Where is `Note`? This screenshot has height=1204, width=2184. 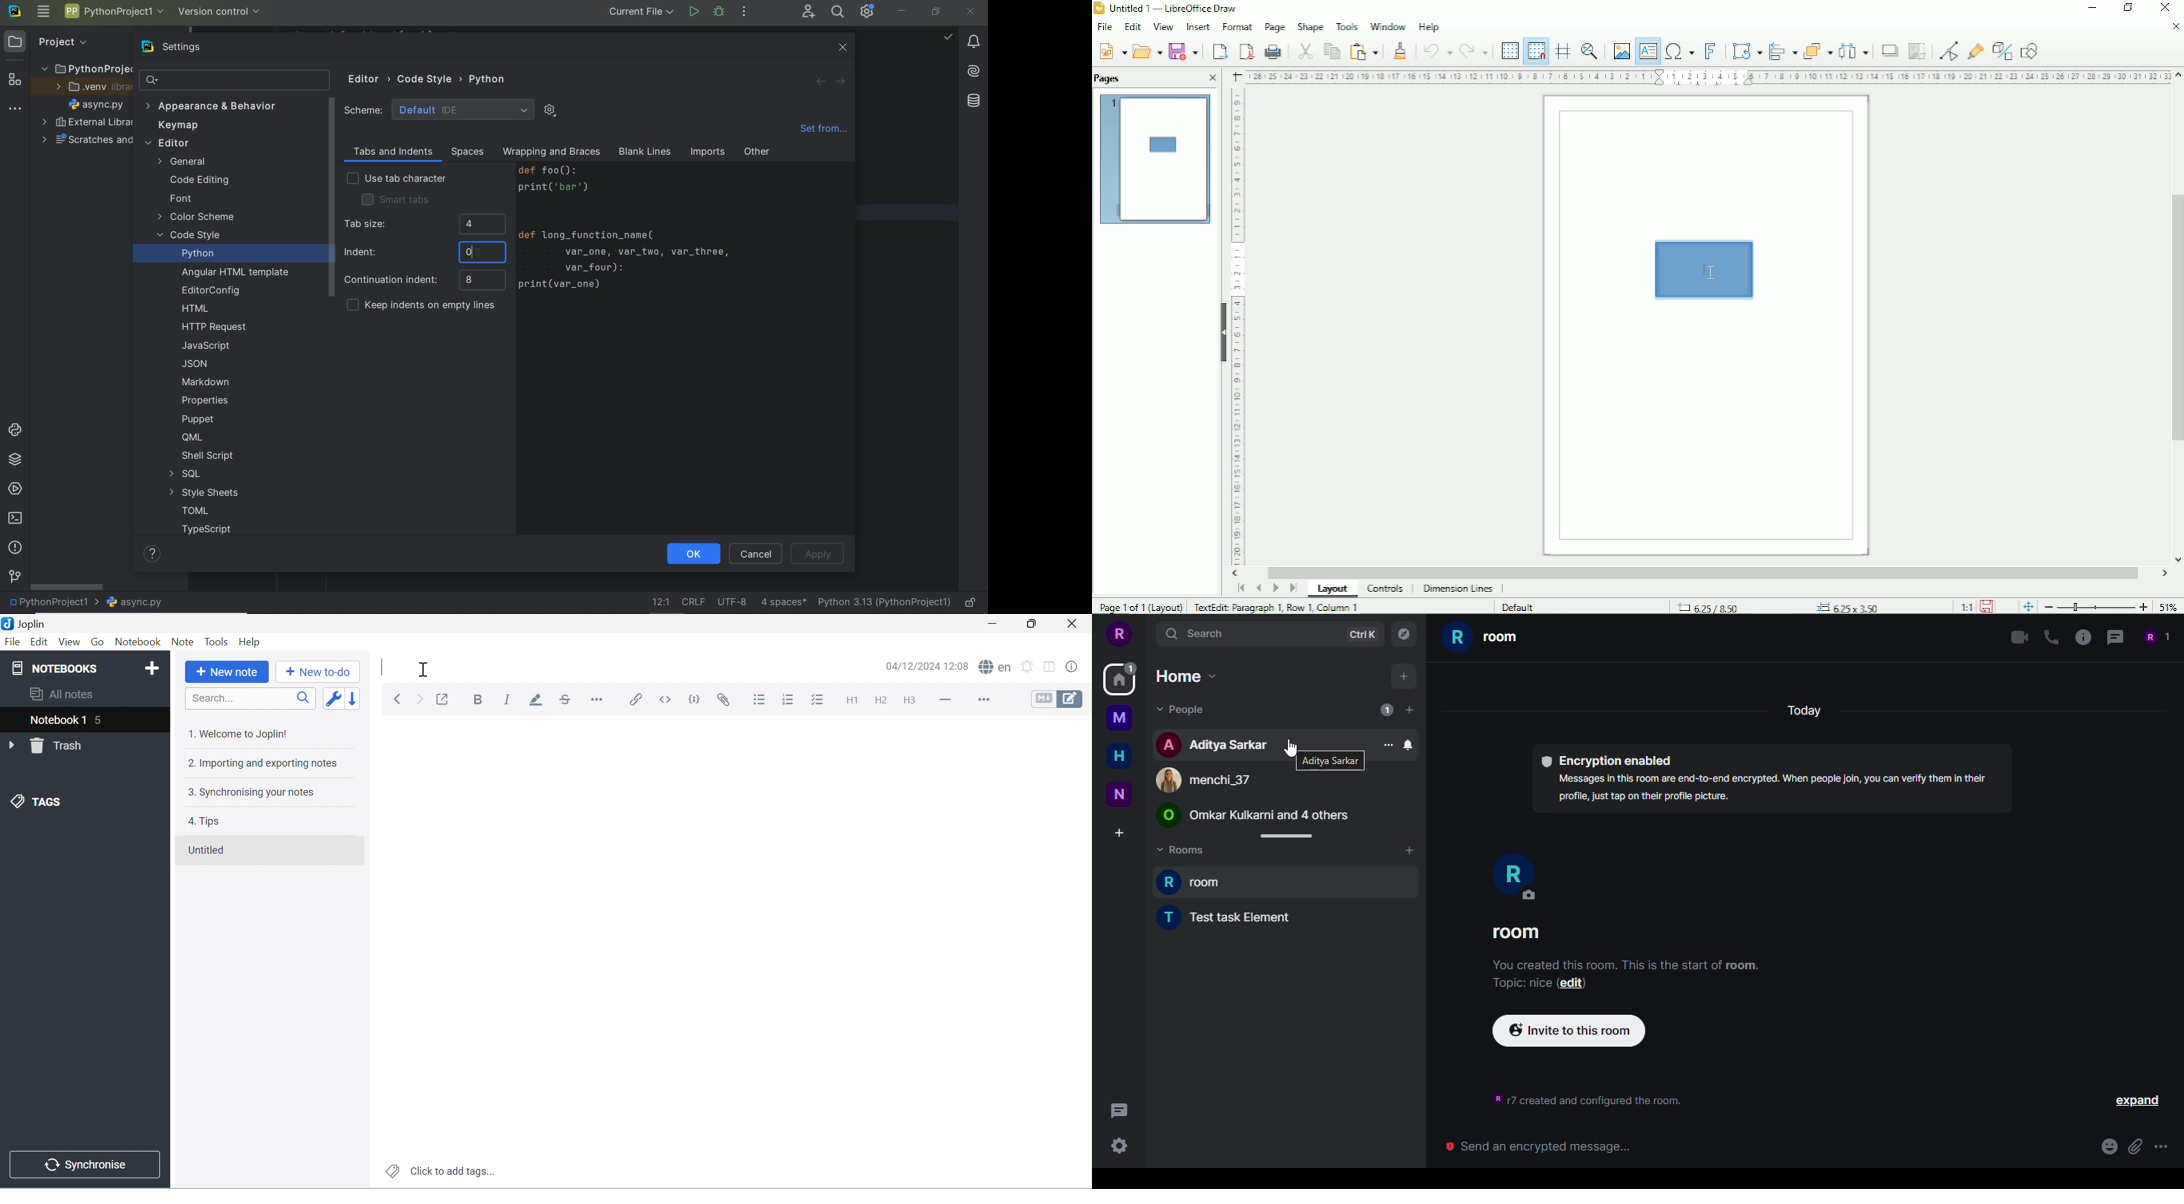 Note is located at coordinates (184, 642).